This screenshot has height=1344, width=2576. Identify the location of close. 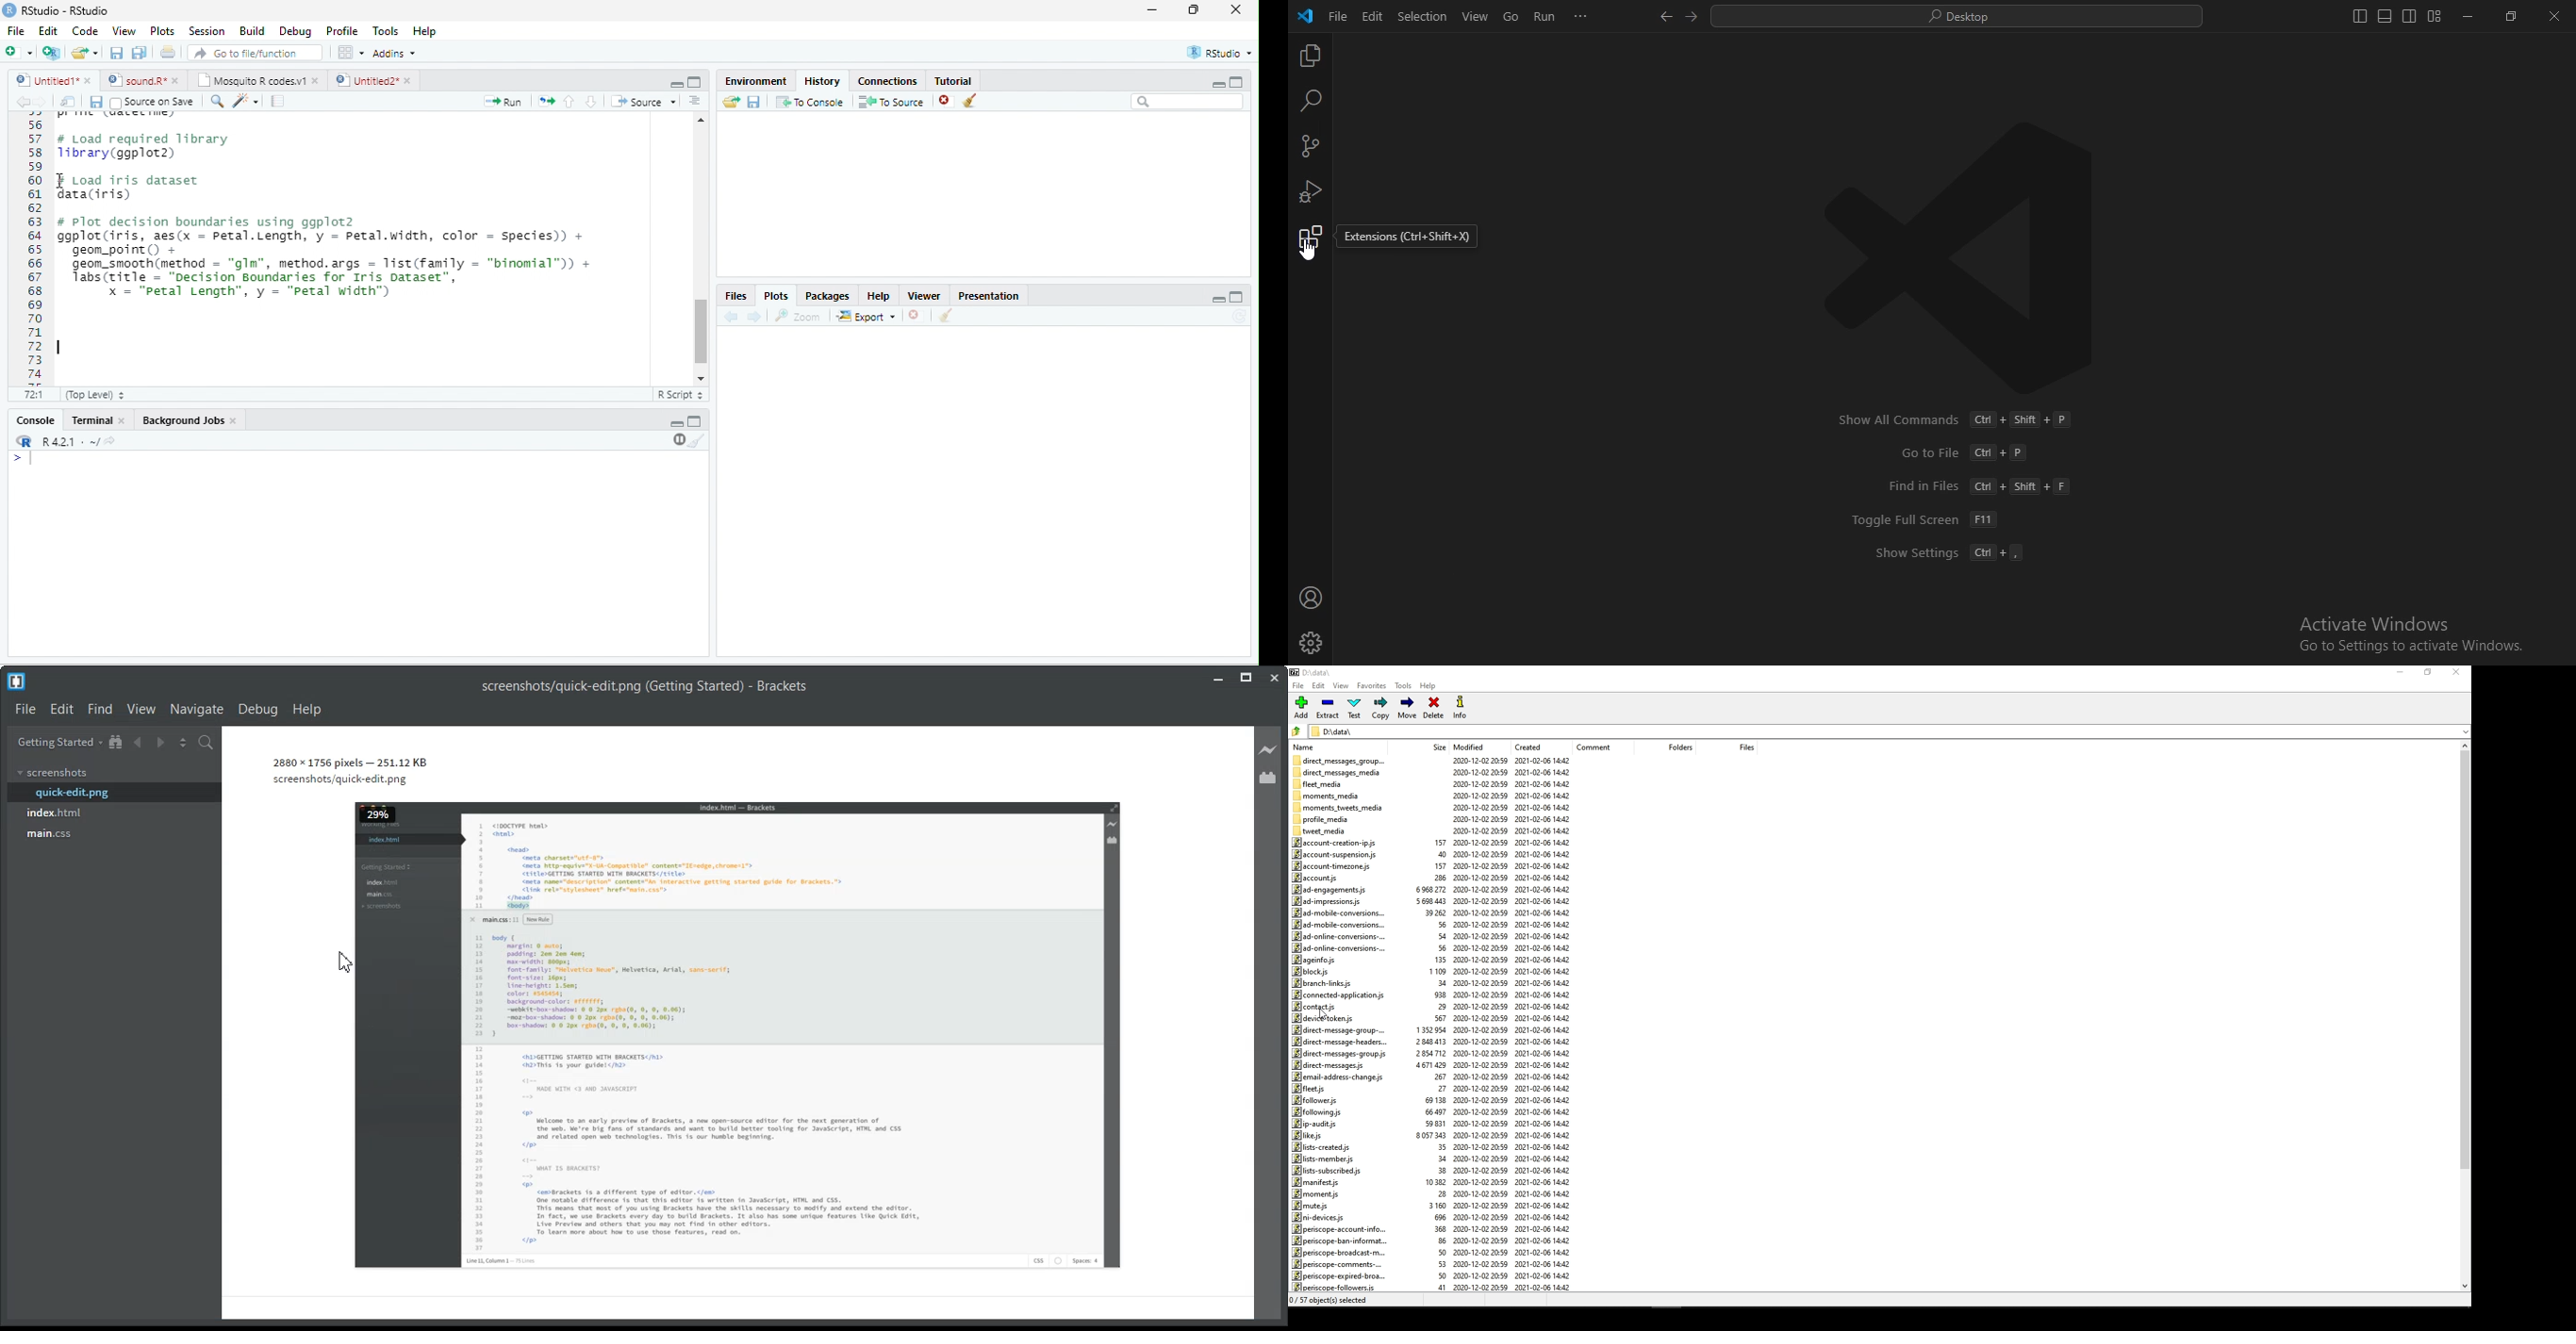
(1236, 9).